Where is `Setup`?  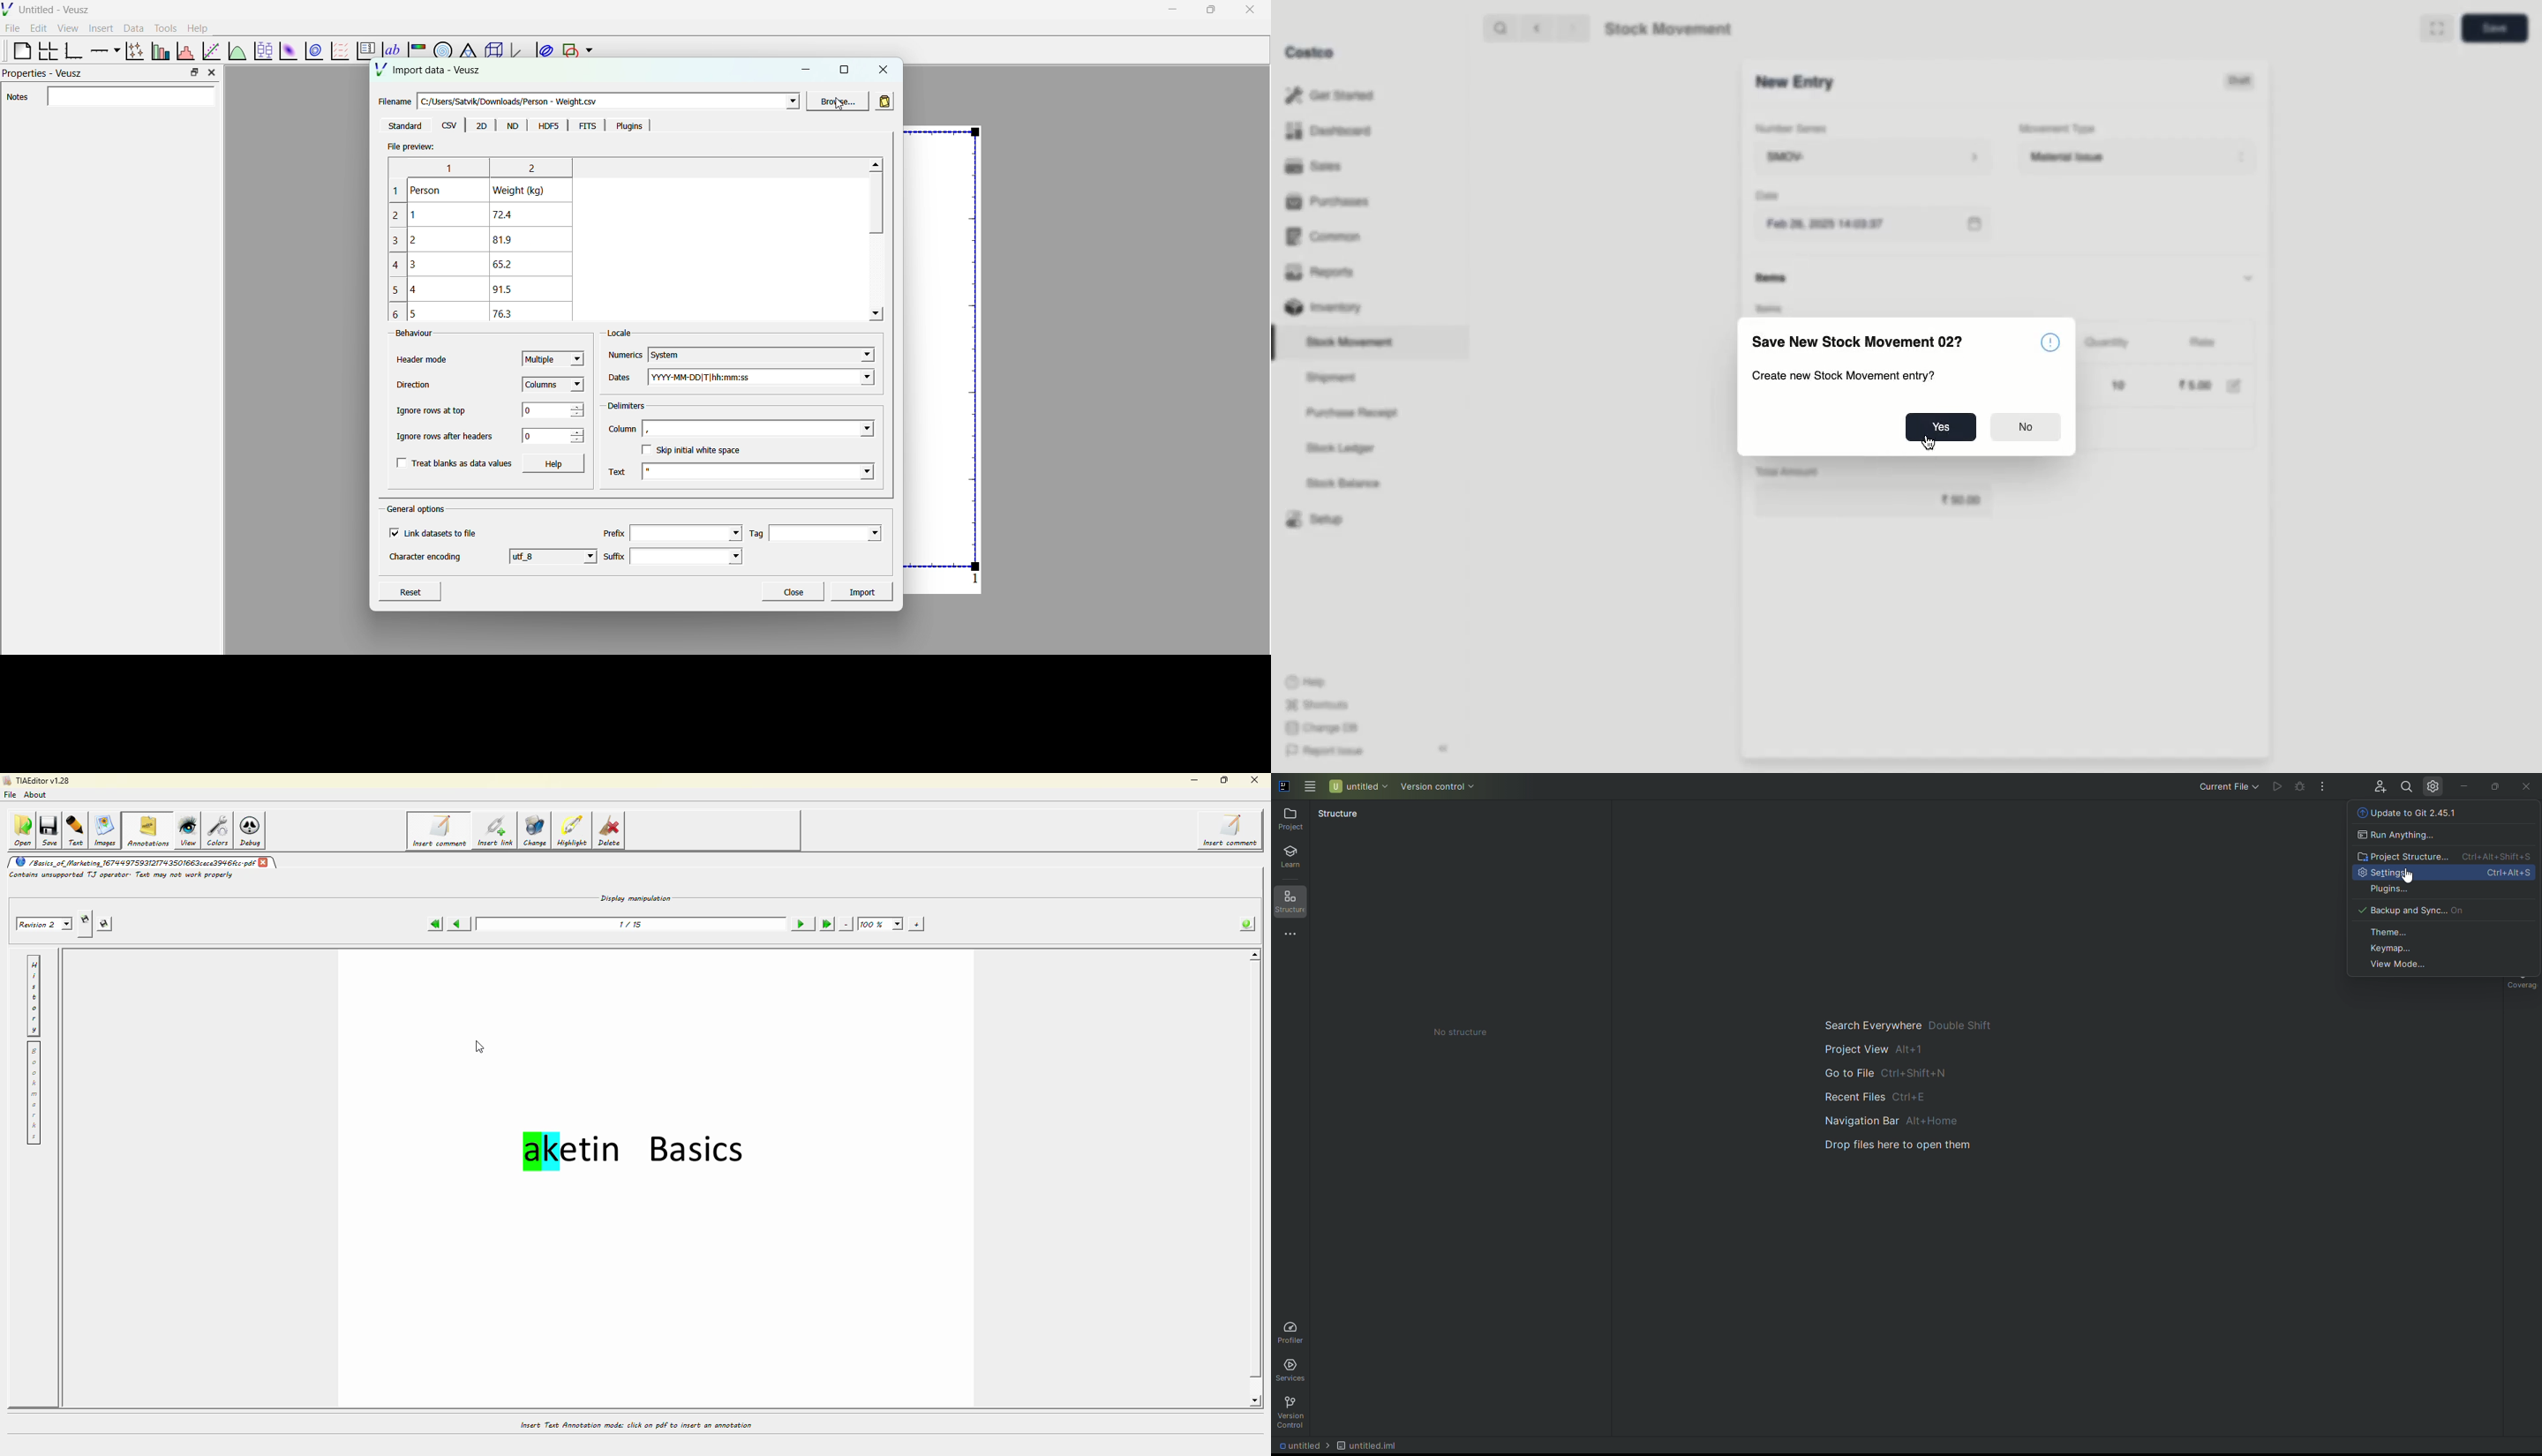
Setup is located at coordinates (1312, 517).